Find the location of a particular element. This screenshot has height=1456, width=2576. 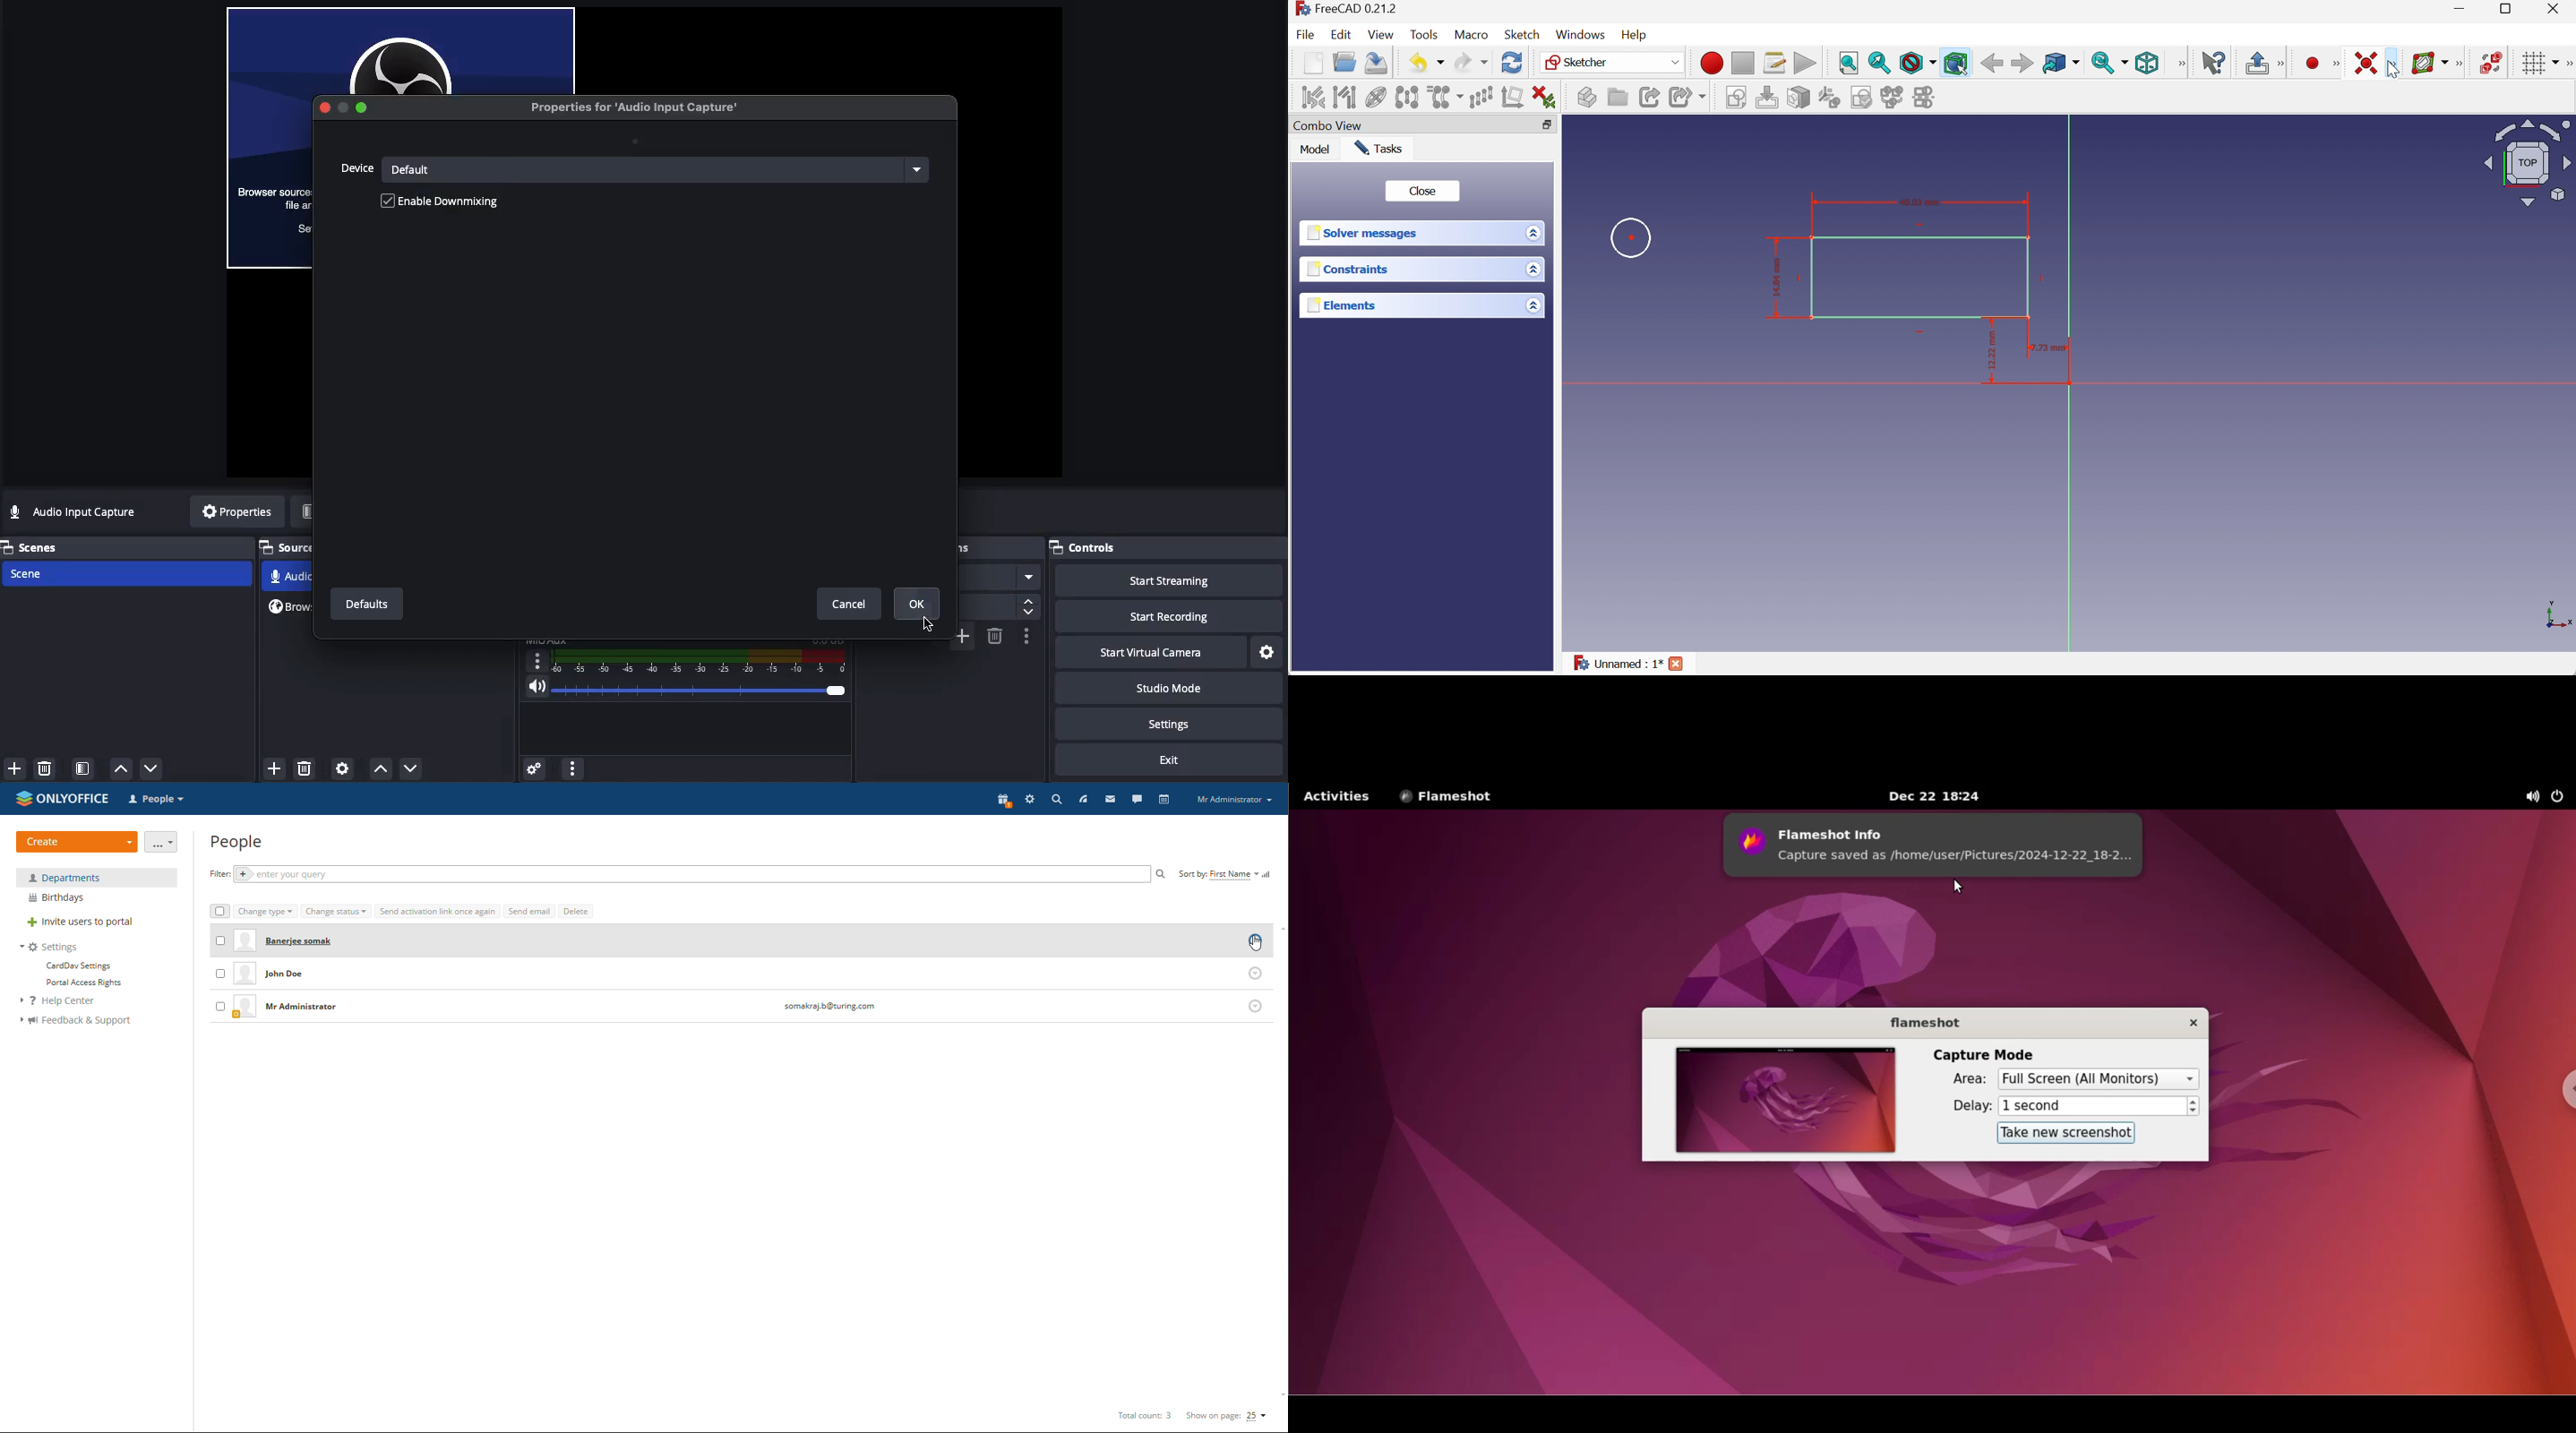

Click add source is located at coordinates (277, 768).